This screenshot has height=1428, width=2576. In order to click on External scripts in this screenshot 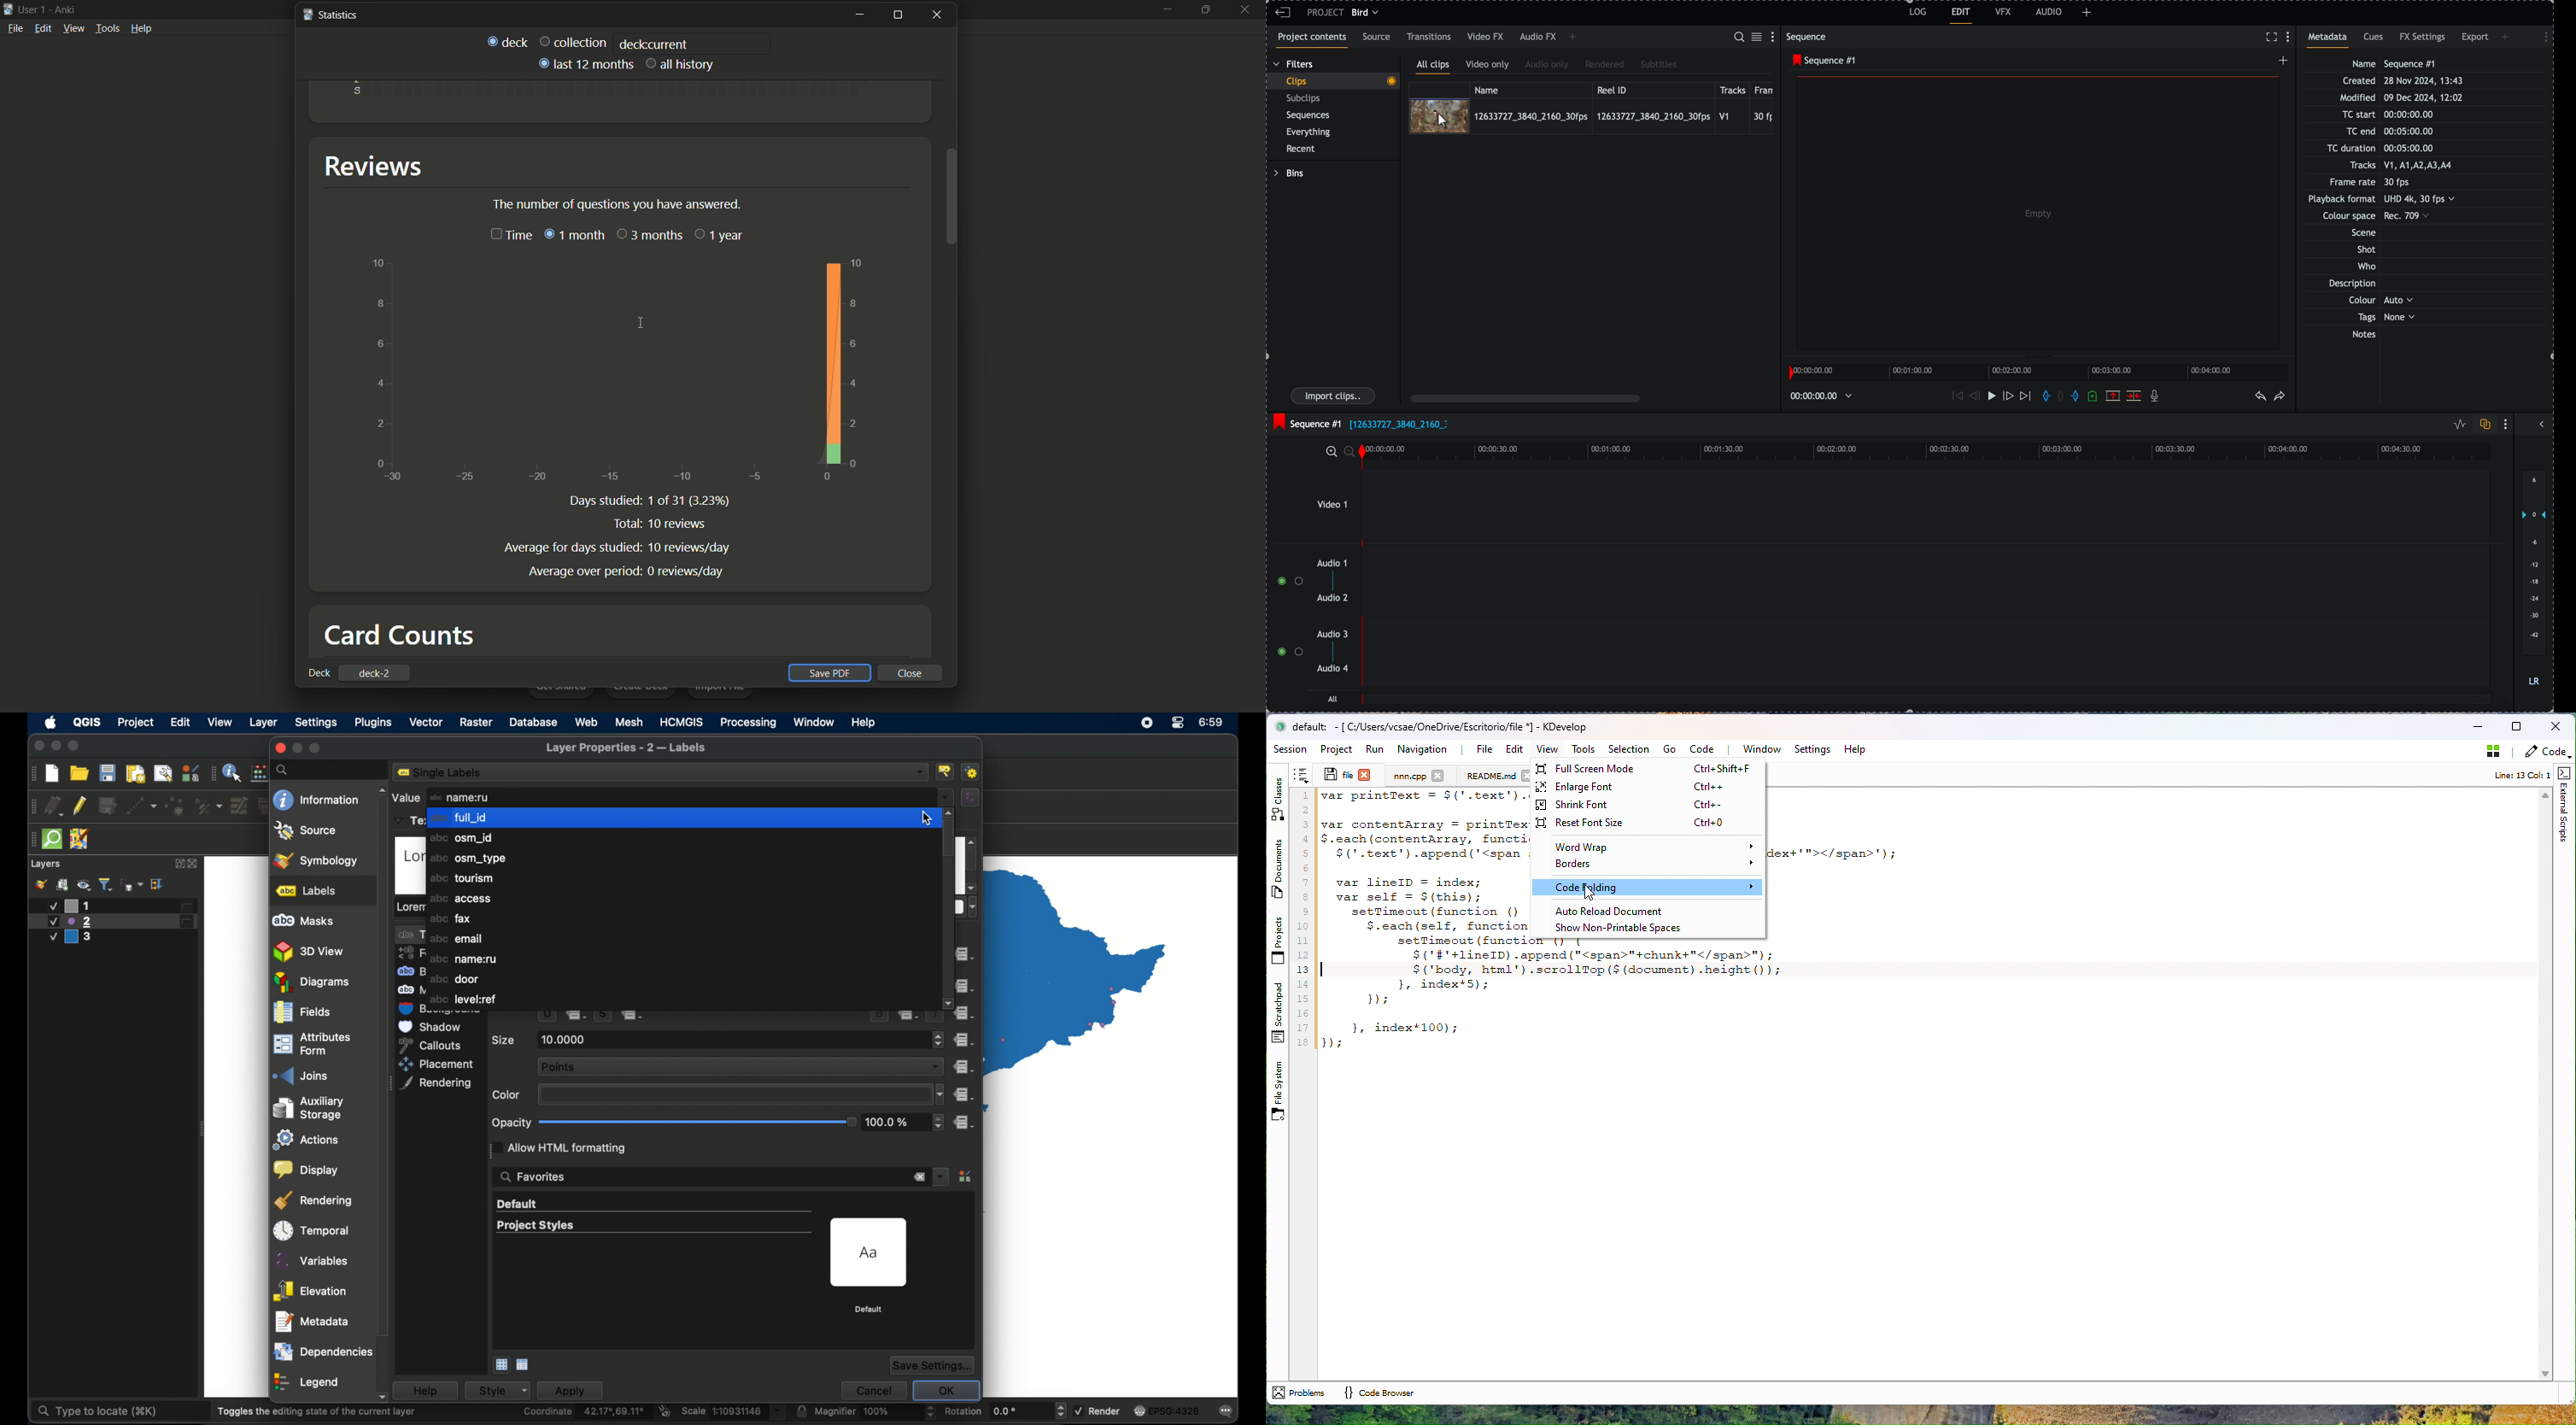, I will do `click(2565, 805)`.